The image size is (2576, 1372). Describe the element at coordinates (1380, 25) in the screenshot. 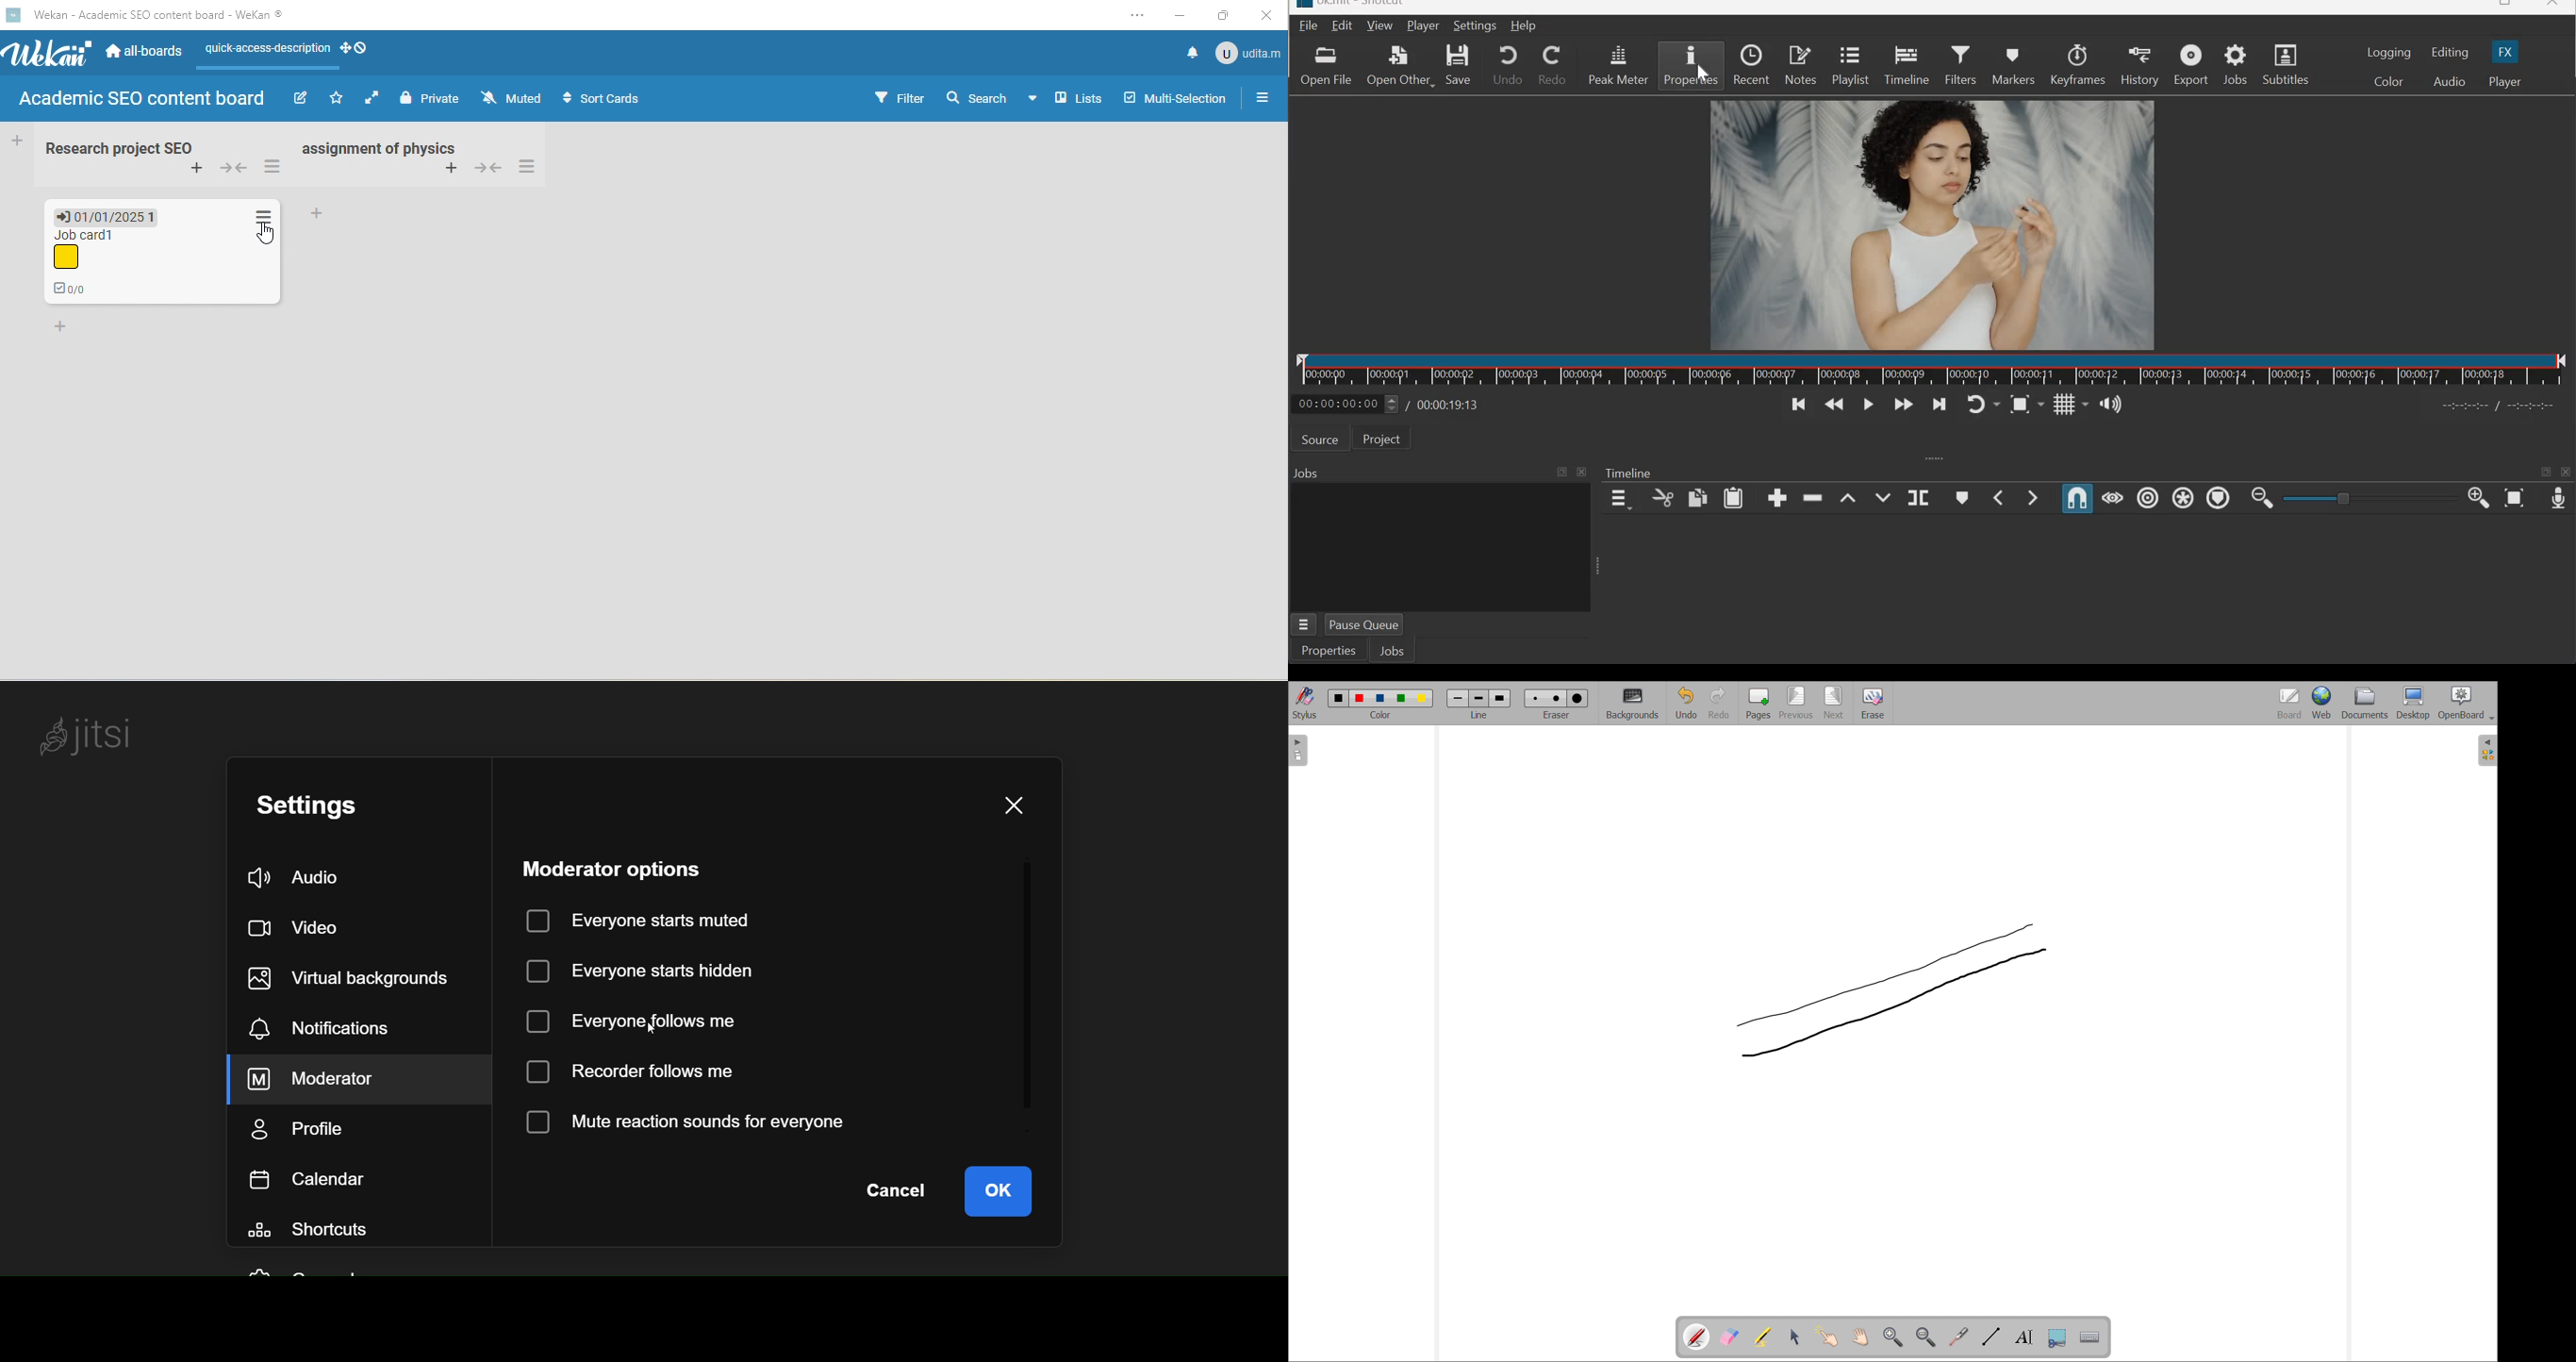

I see `View` at that location.